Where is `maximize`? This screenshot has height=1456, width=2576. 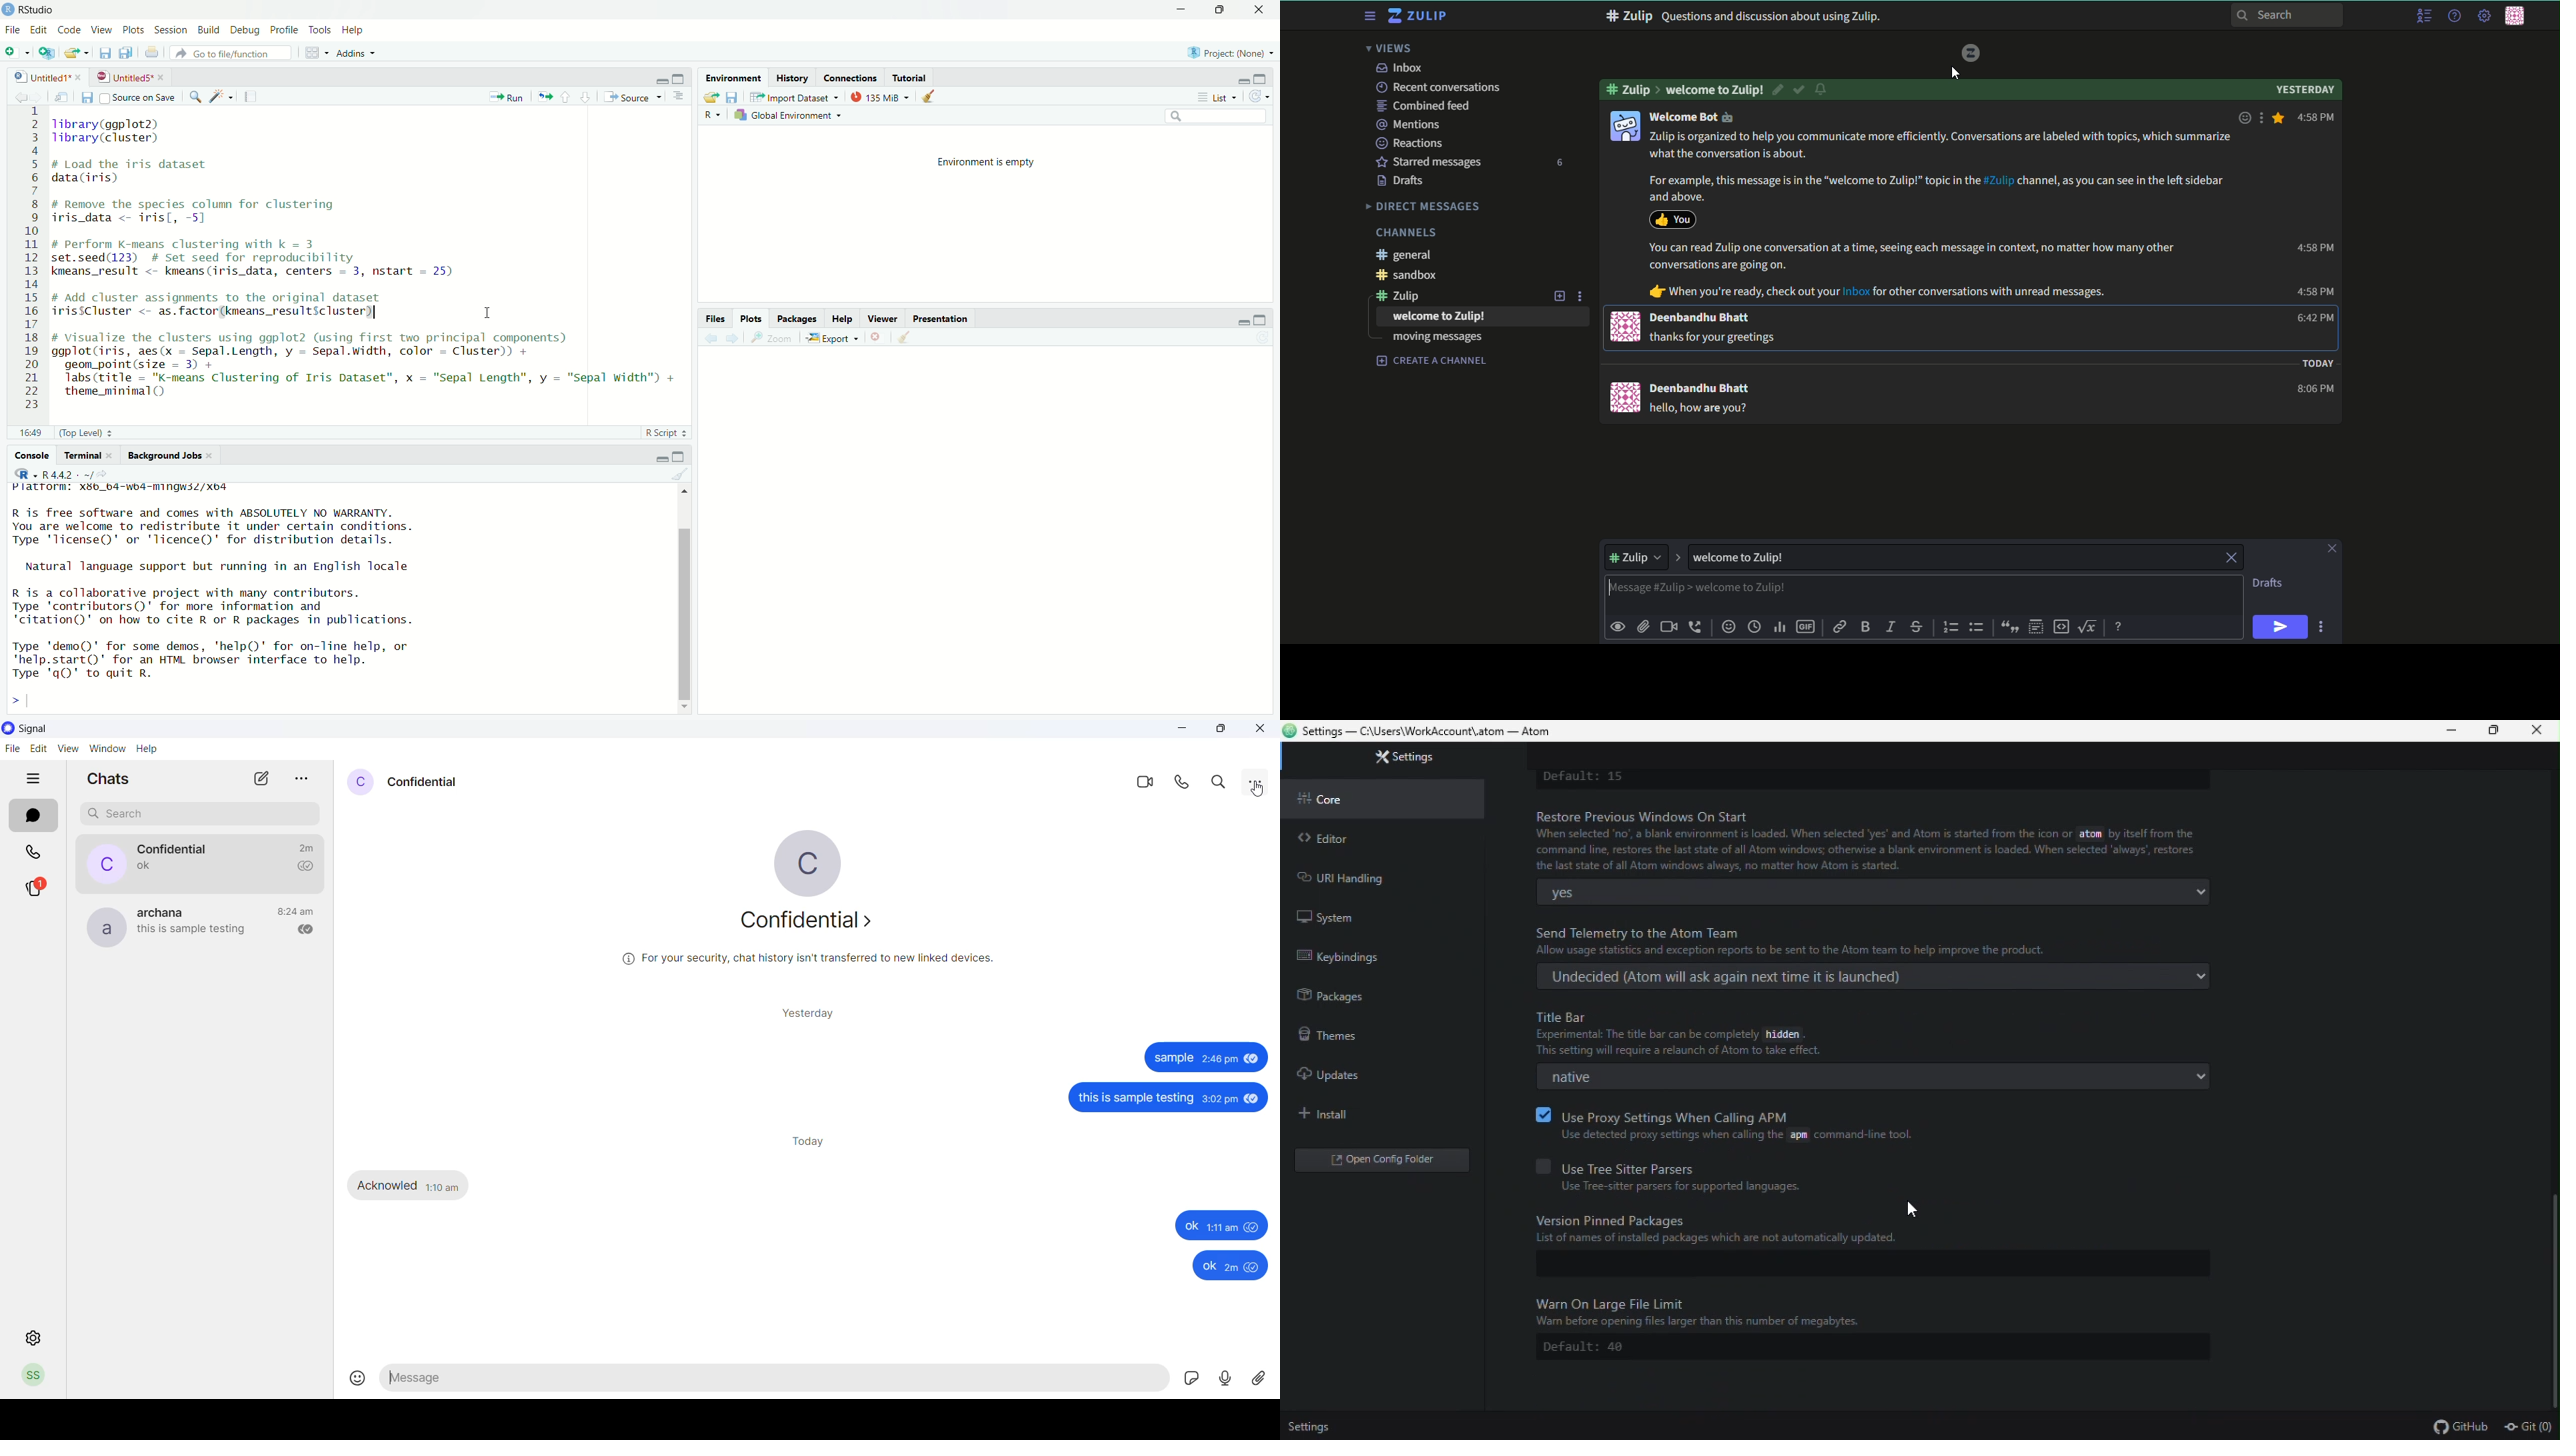
maximize is located at coordinates (681, 454).